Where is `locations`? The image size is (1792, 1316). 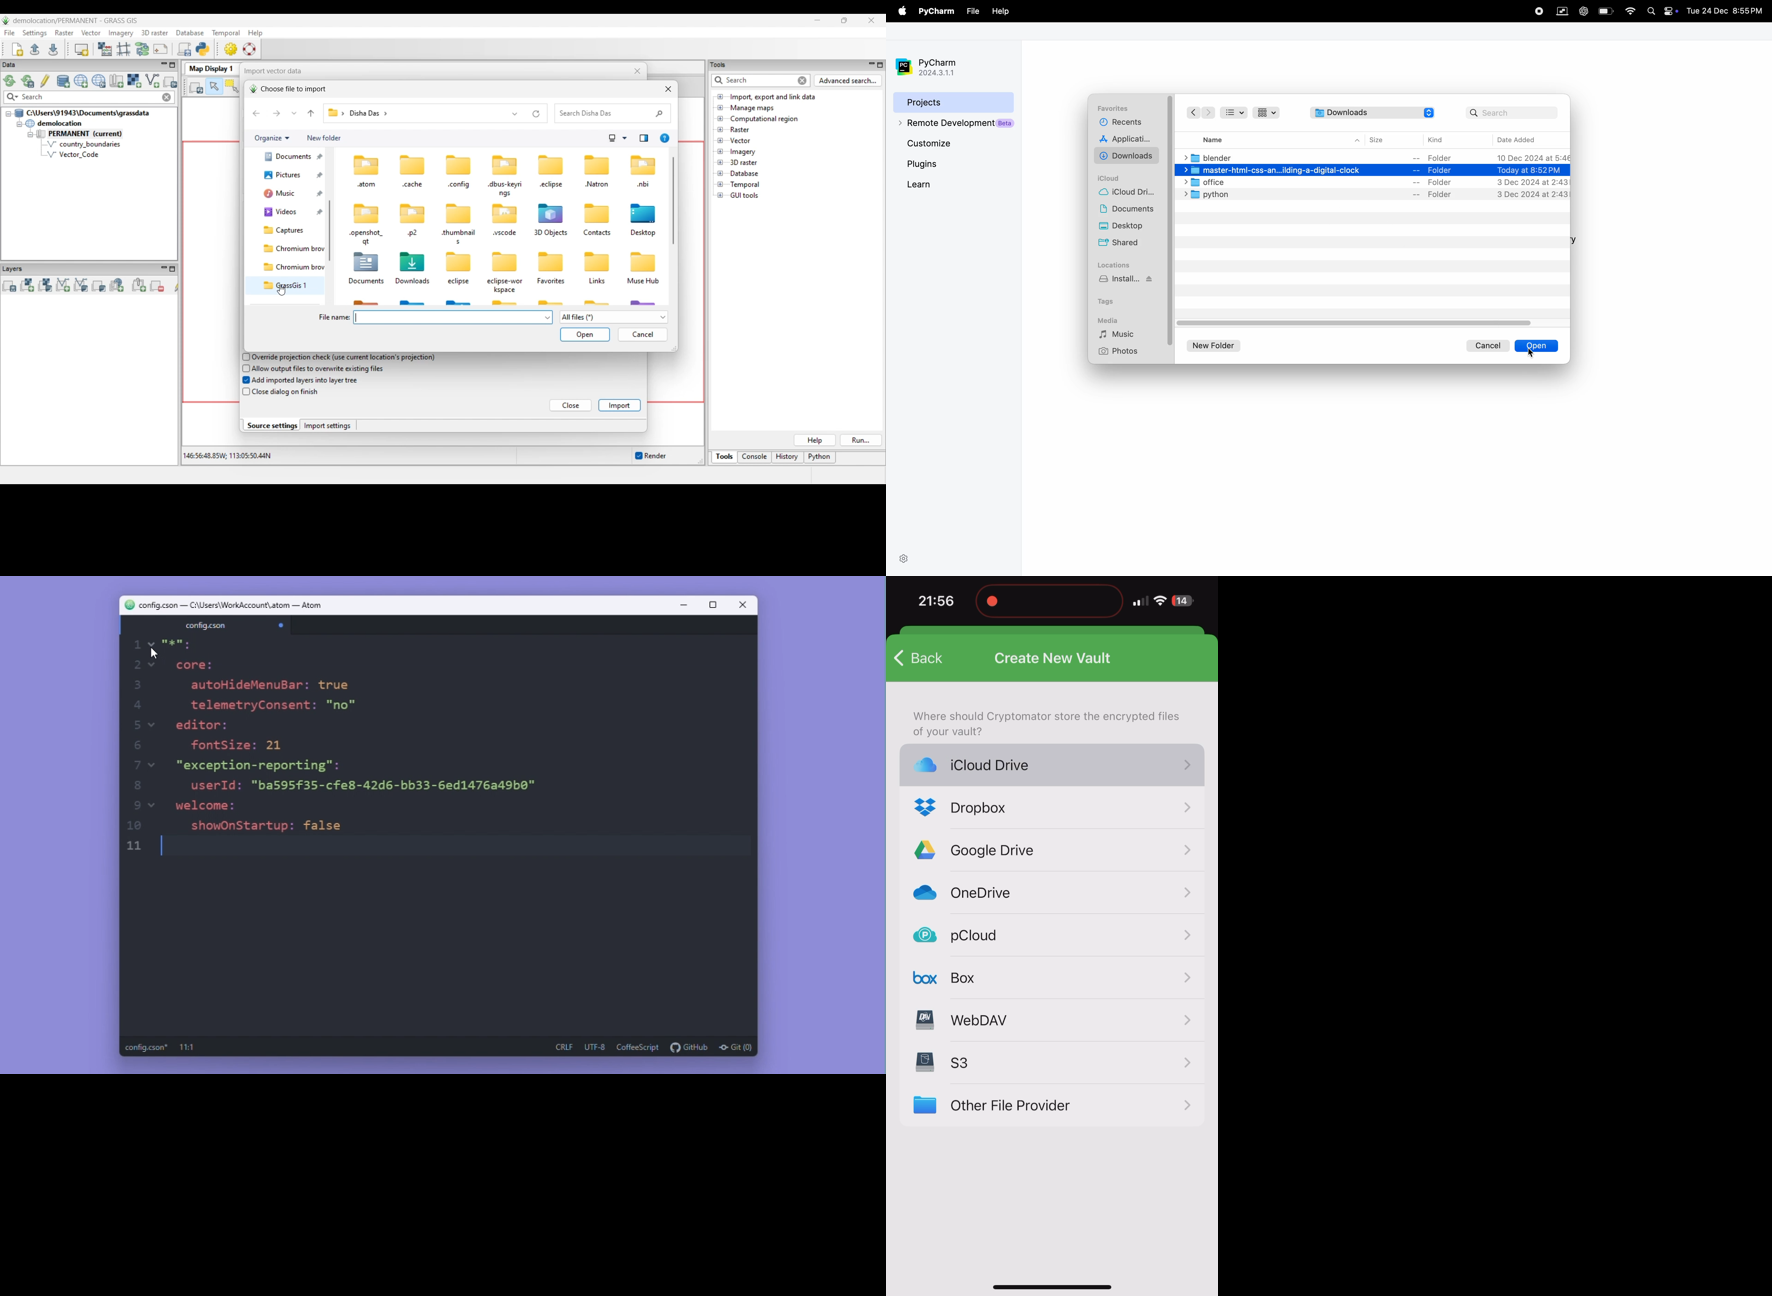
locations is located at coordinates (1115, 265).